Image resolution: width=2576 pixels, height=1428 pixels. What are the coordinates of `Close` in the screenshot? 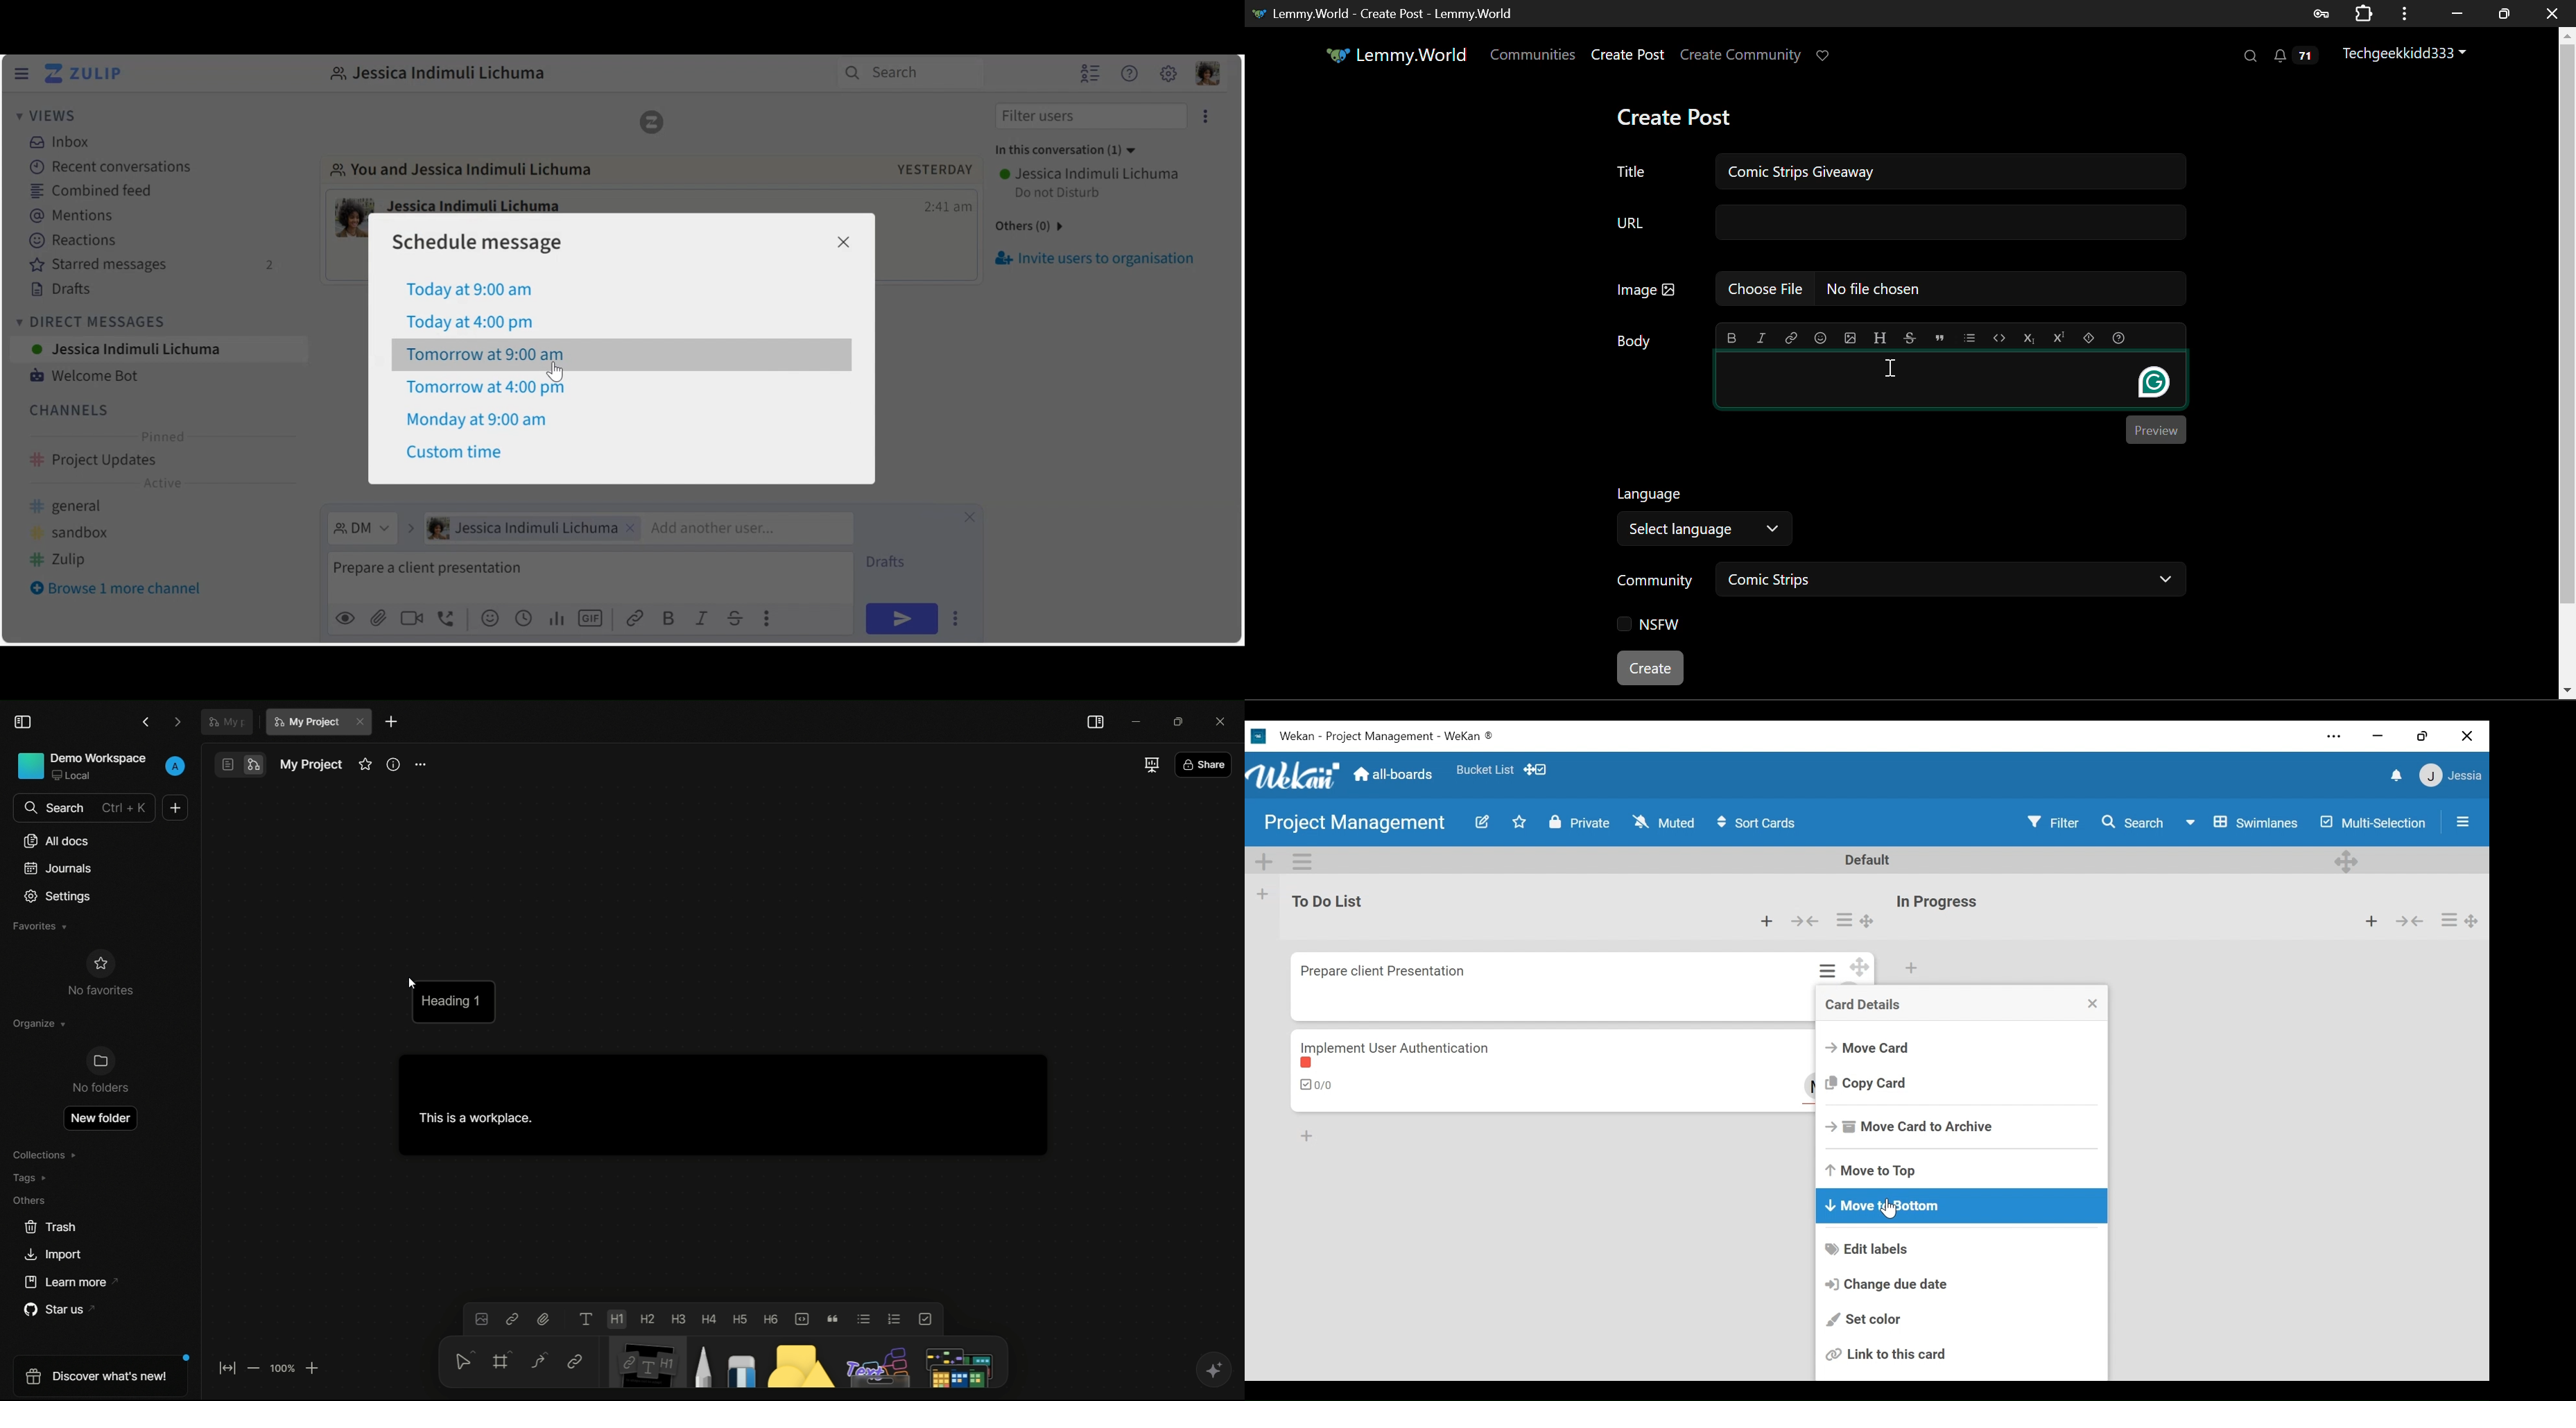 It's located at (846, 241).